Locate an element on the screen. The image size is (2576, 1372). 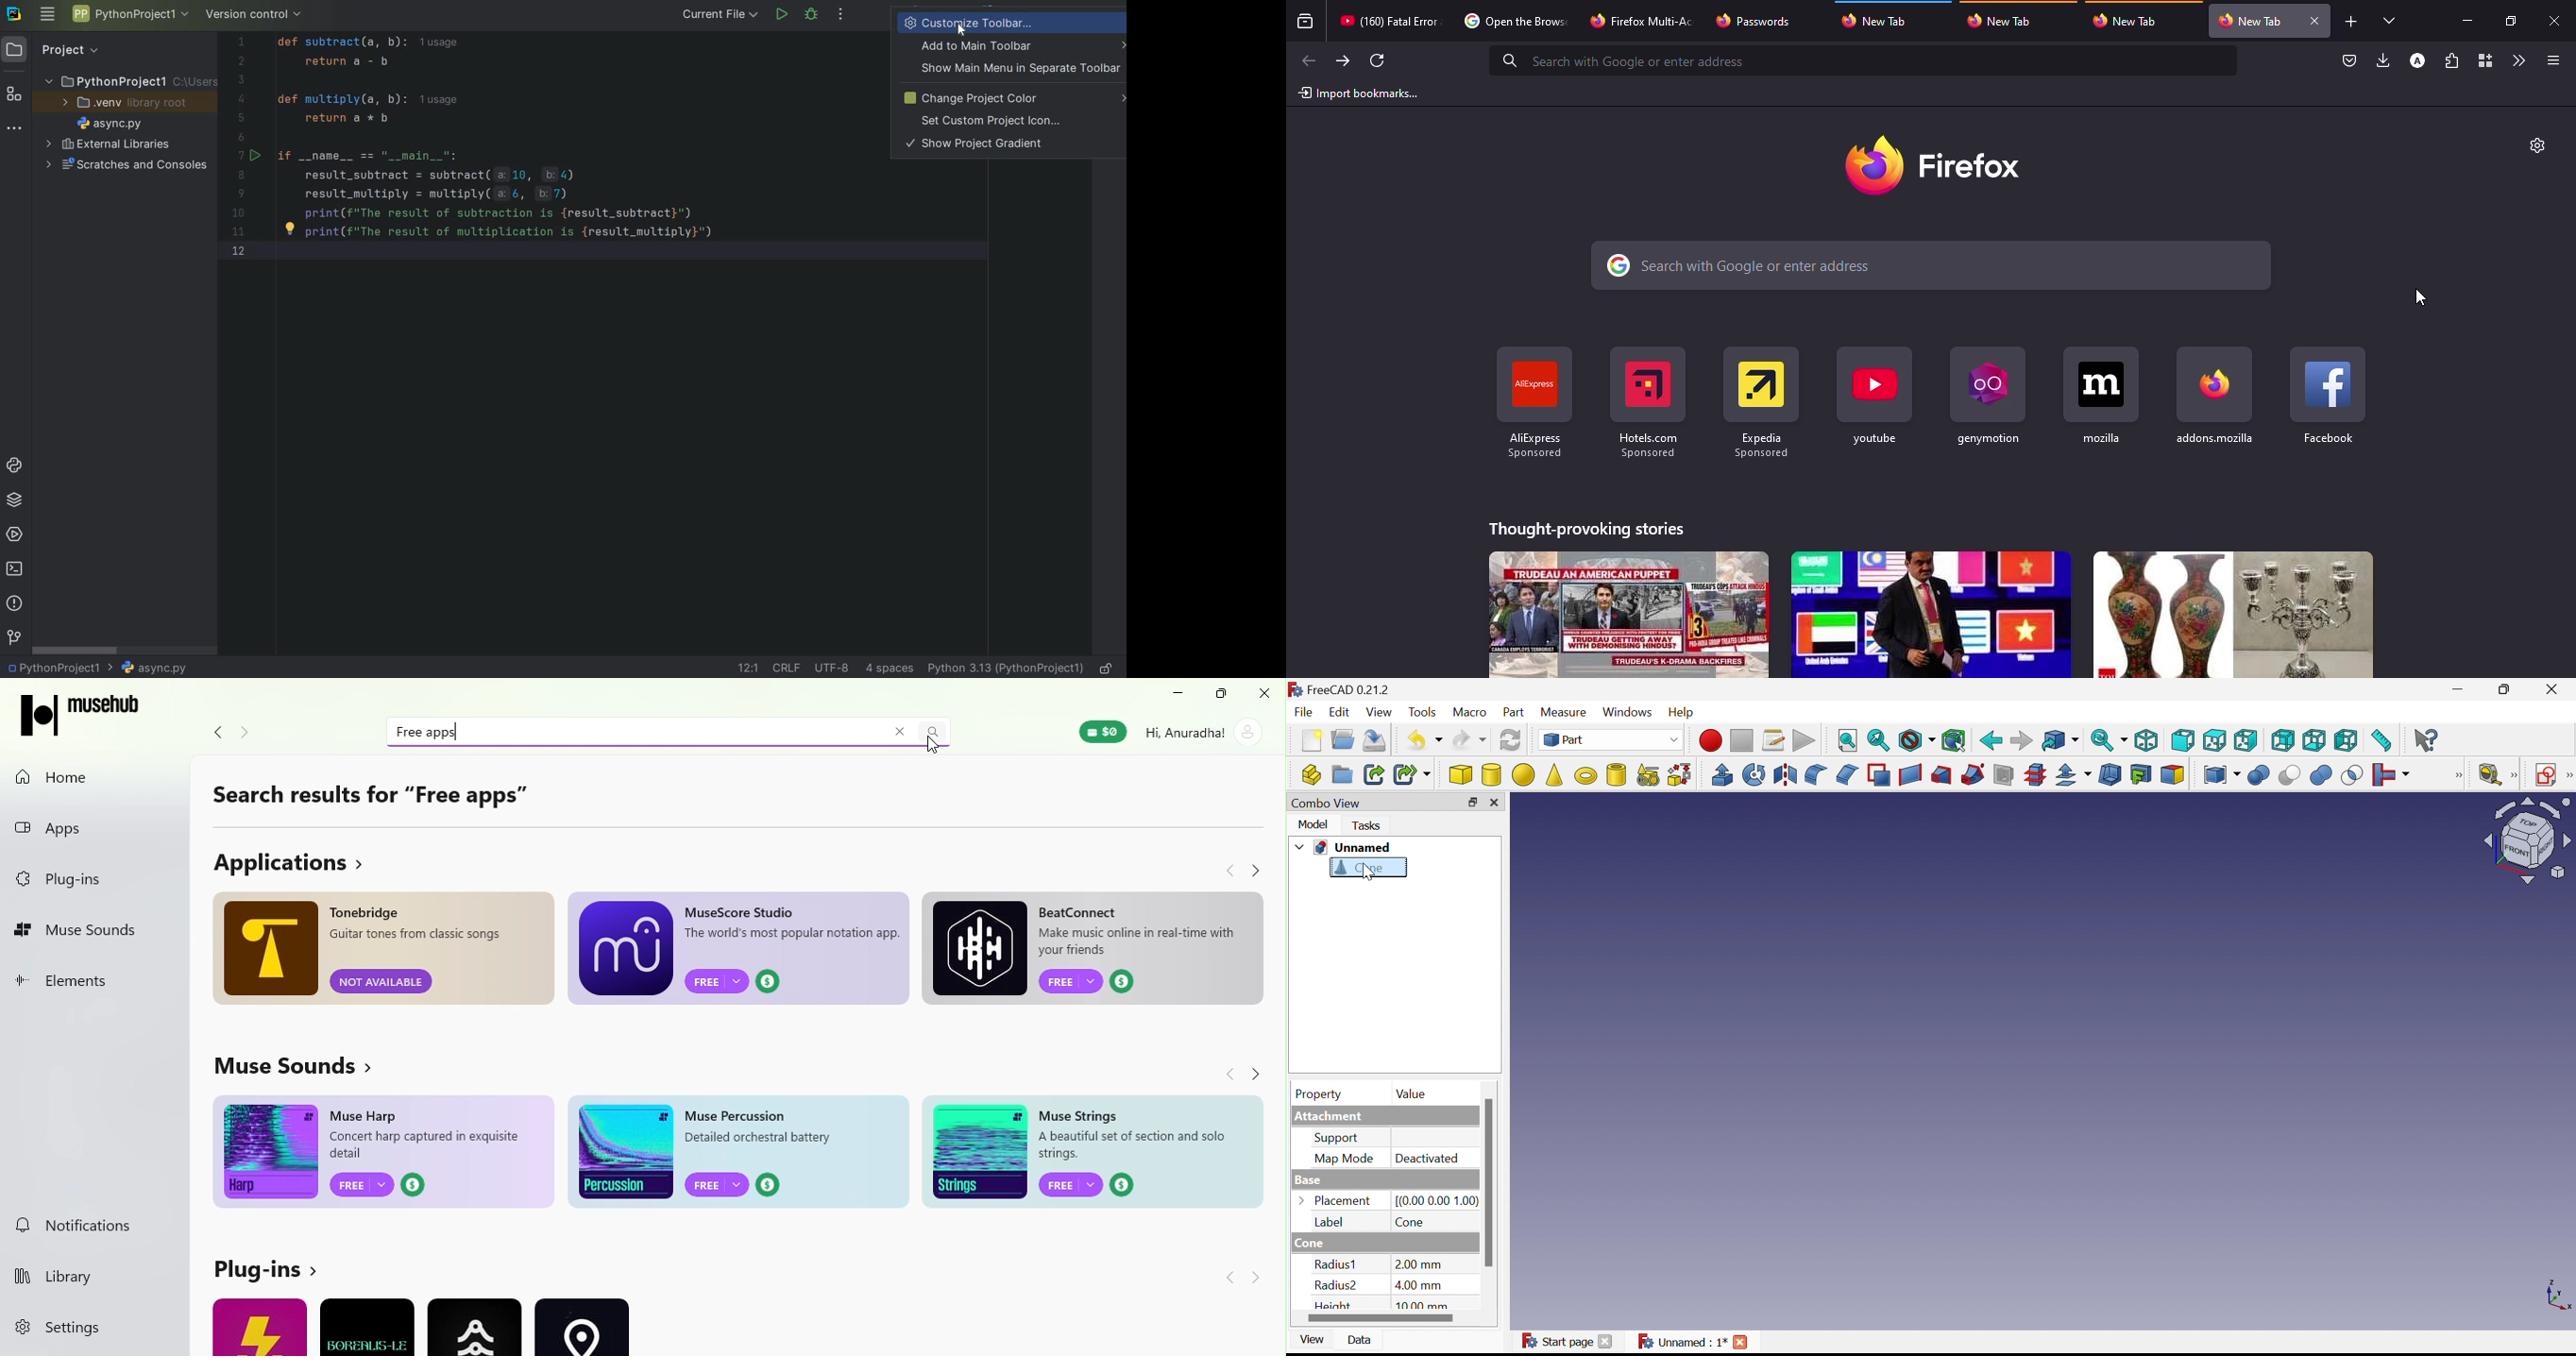
Cut is located at coordinates (2288, 775).